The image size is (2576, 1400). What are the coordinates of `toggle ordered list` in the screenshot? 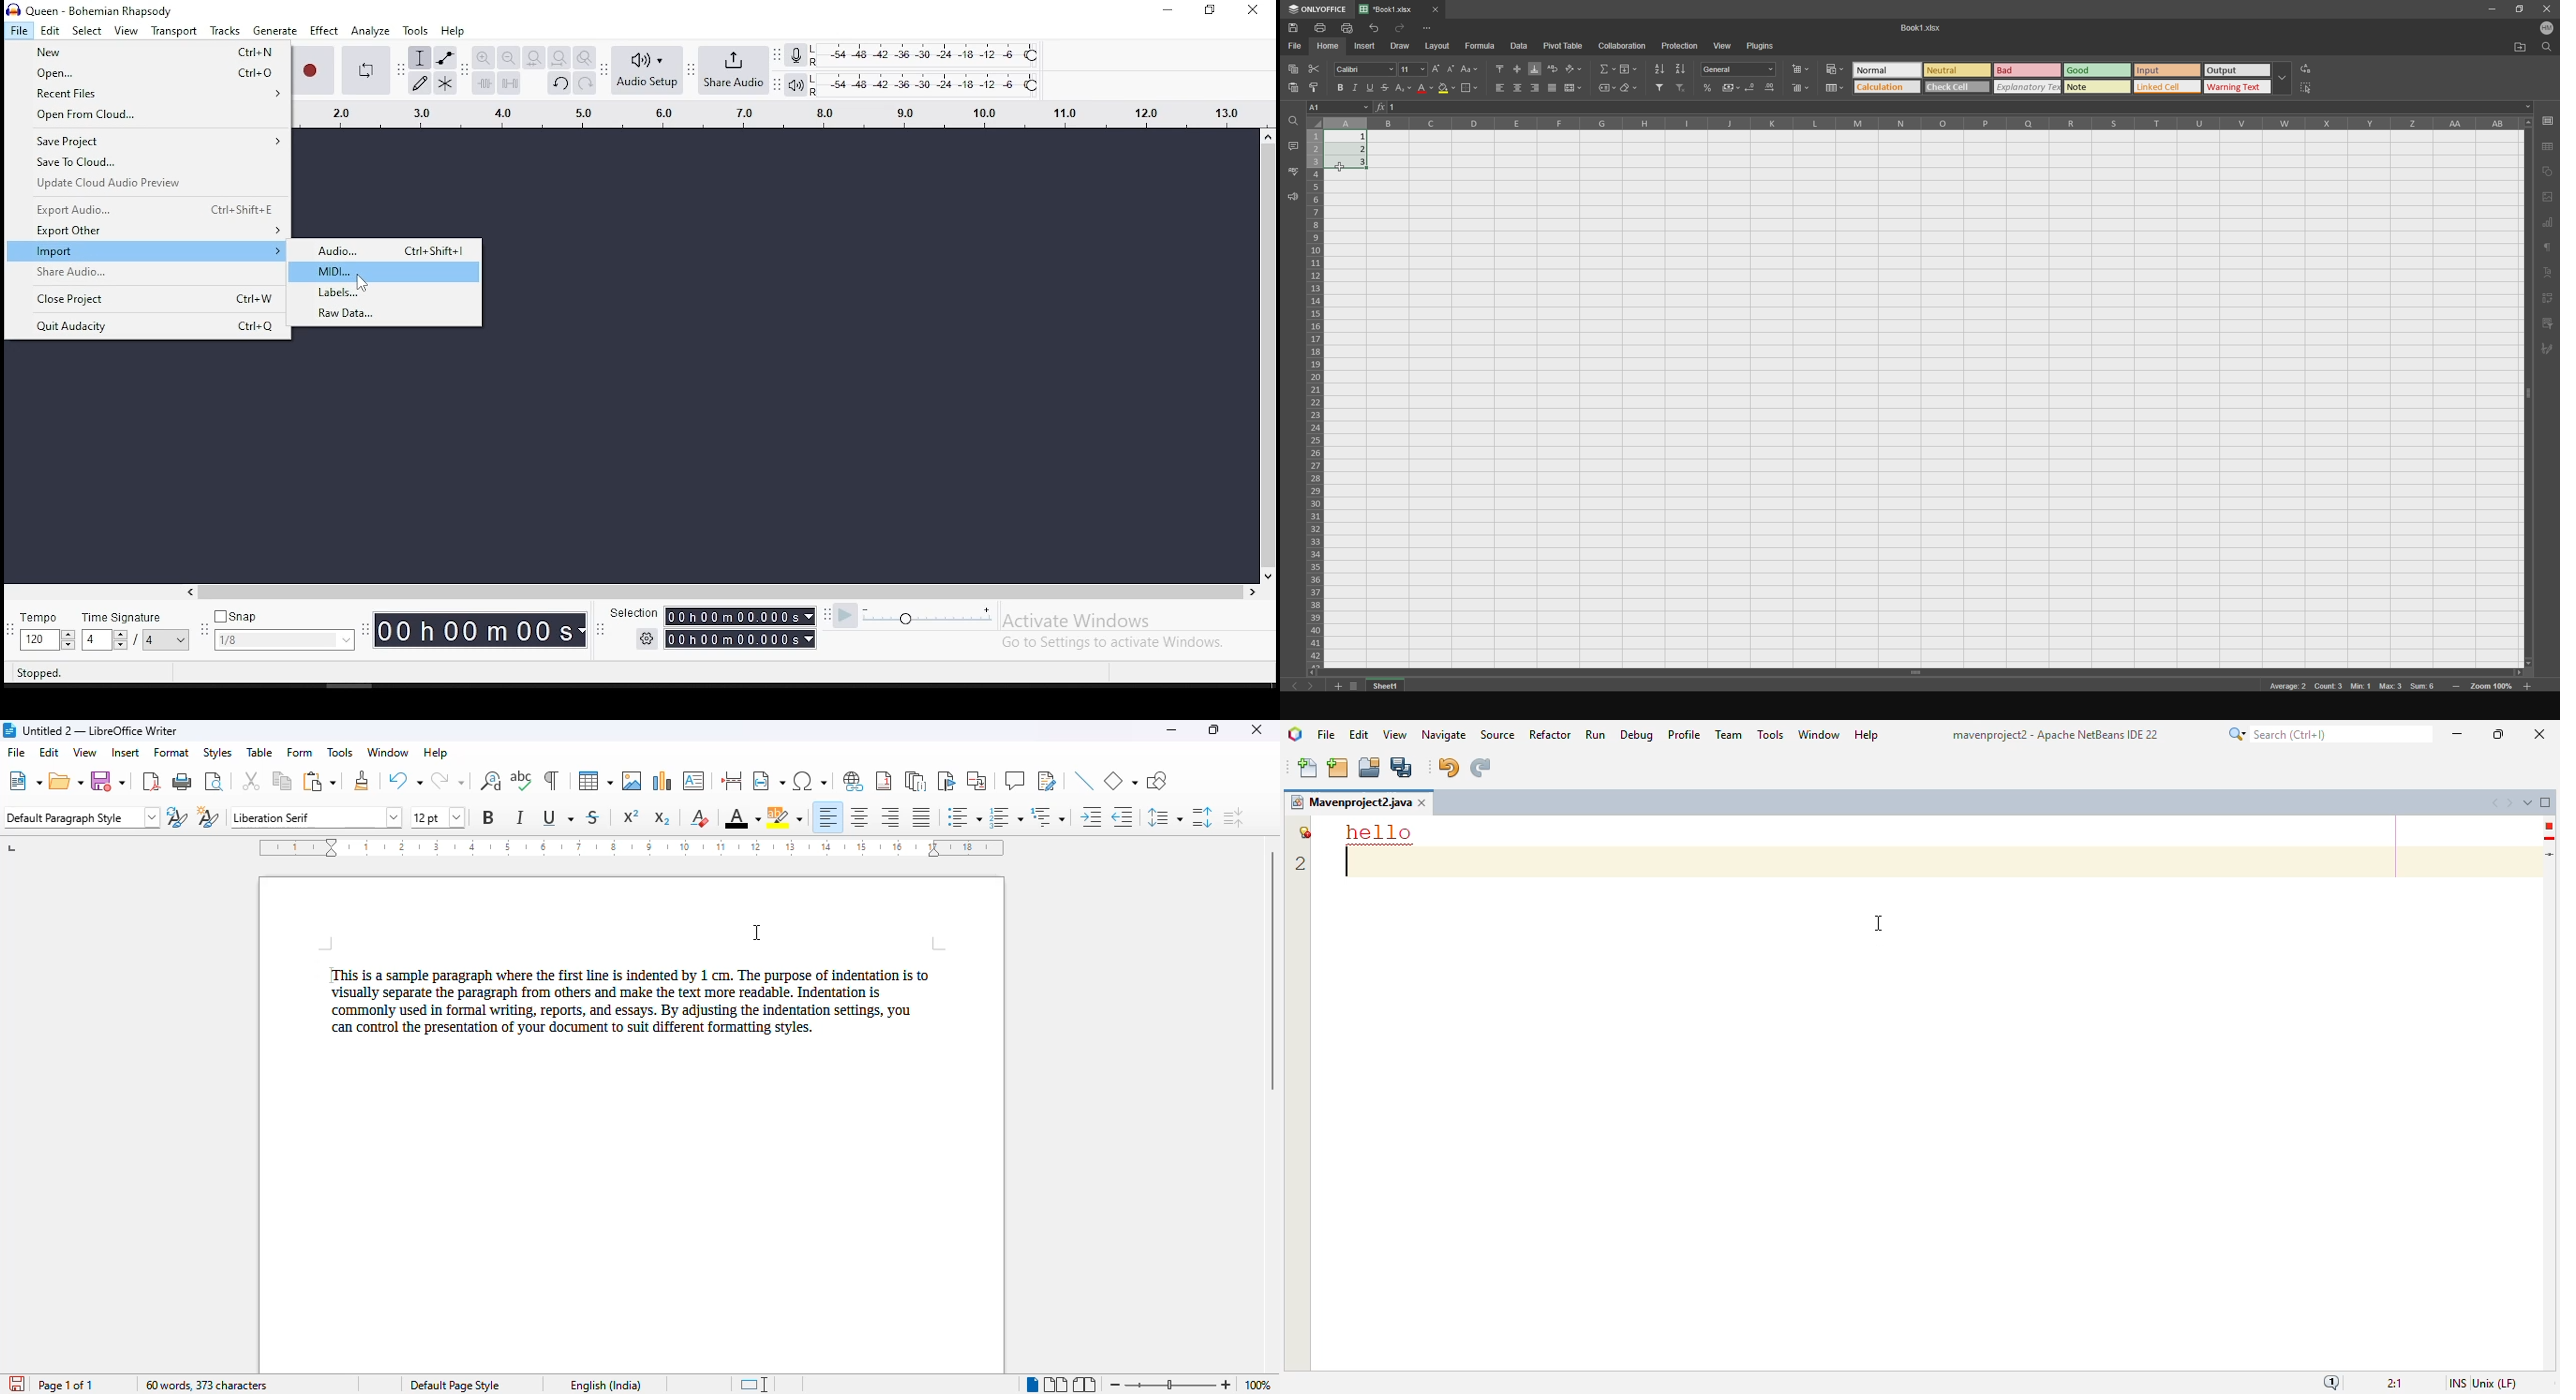 It's located at (1005, 817).